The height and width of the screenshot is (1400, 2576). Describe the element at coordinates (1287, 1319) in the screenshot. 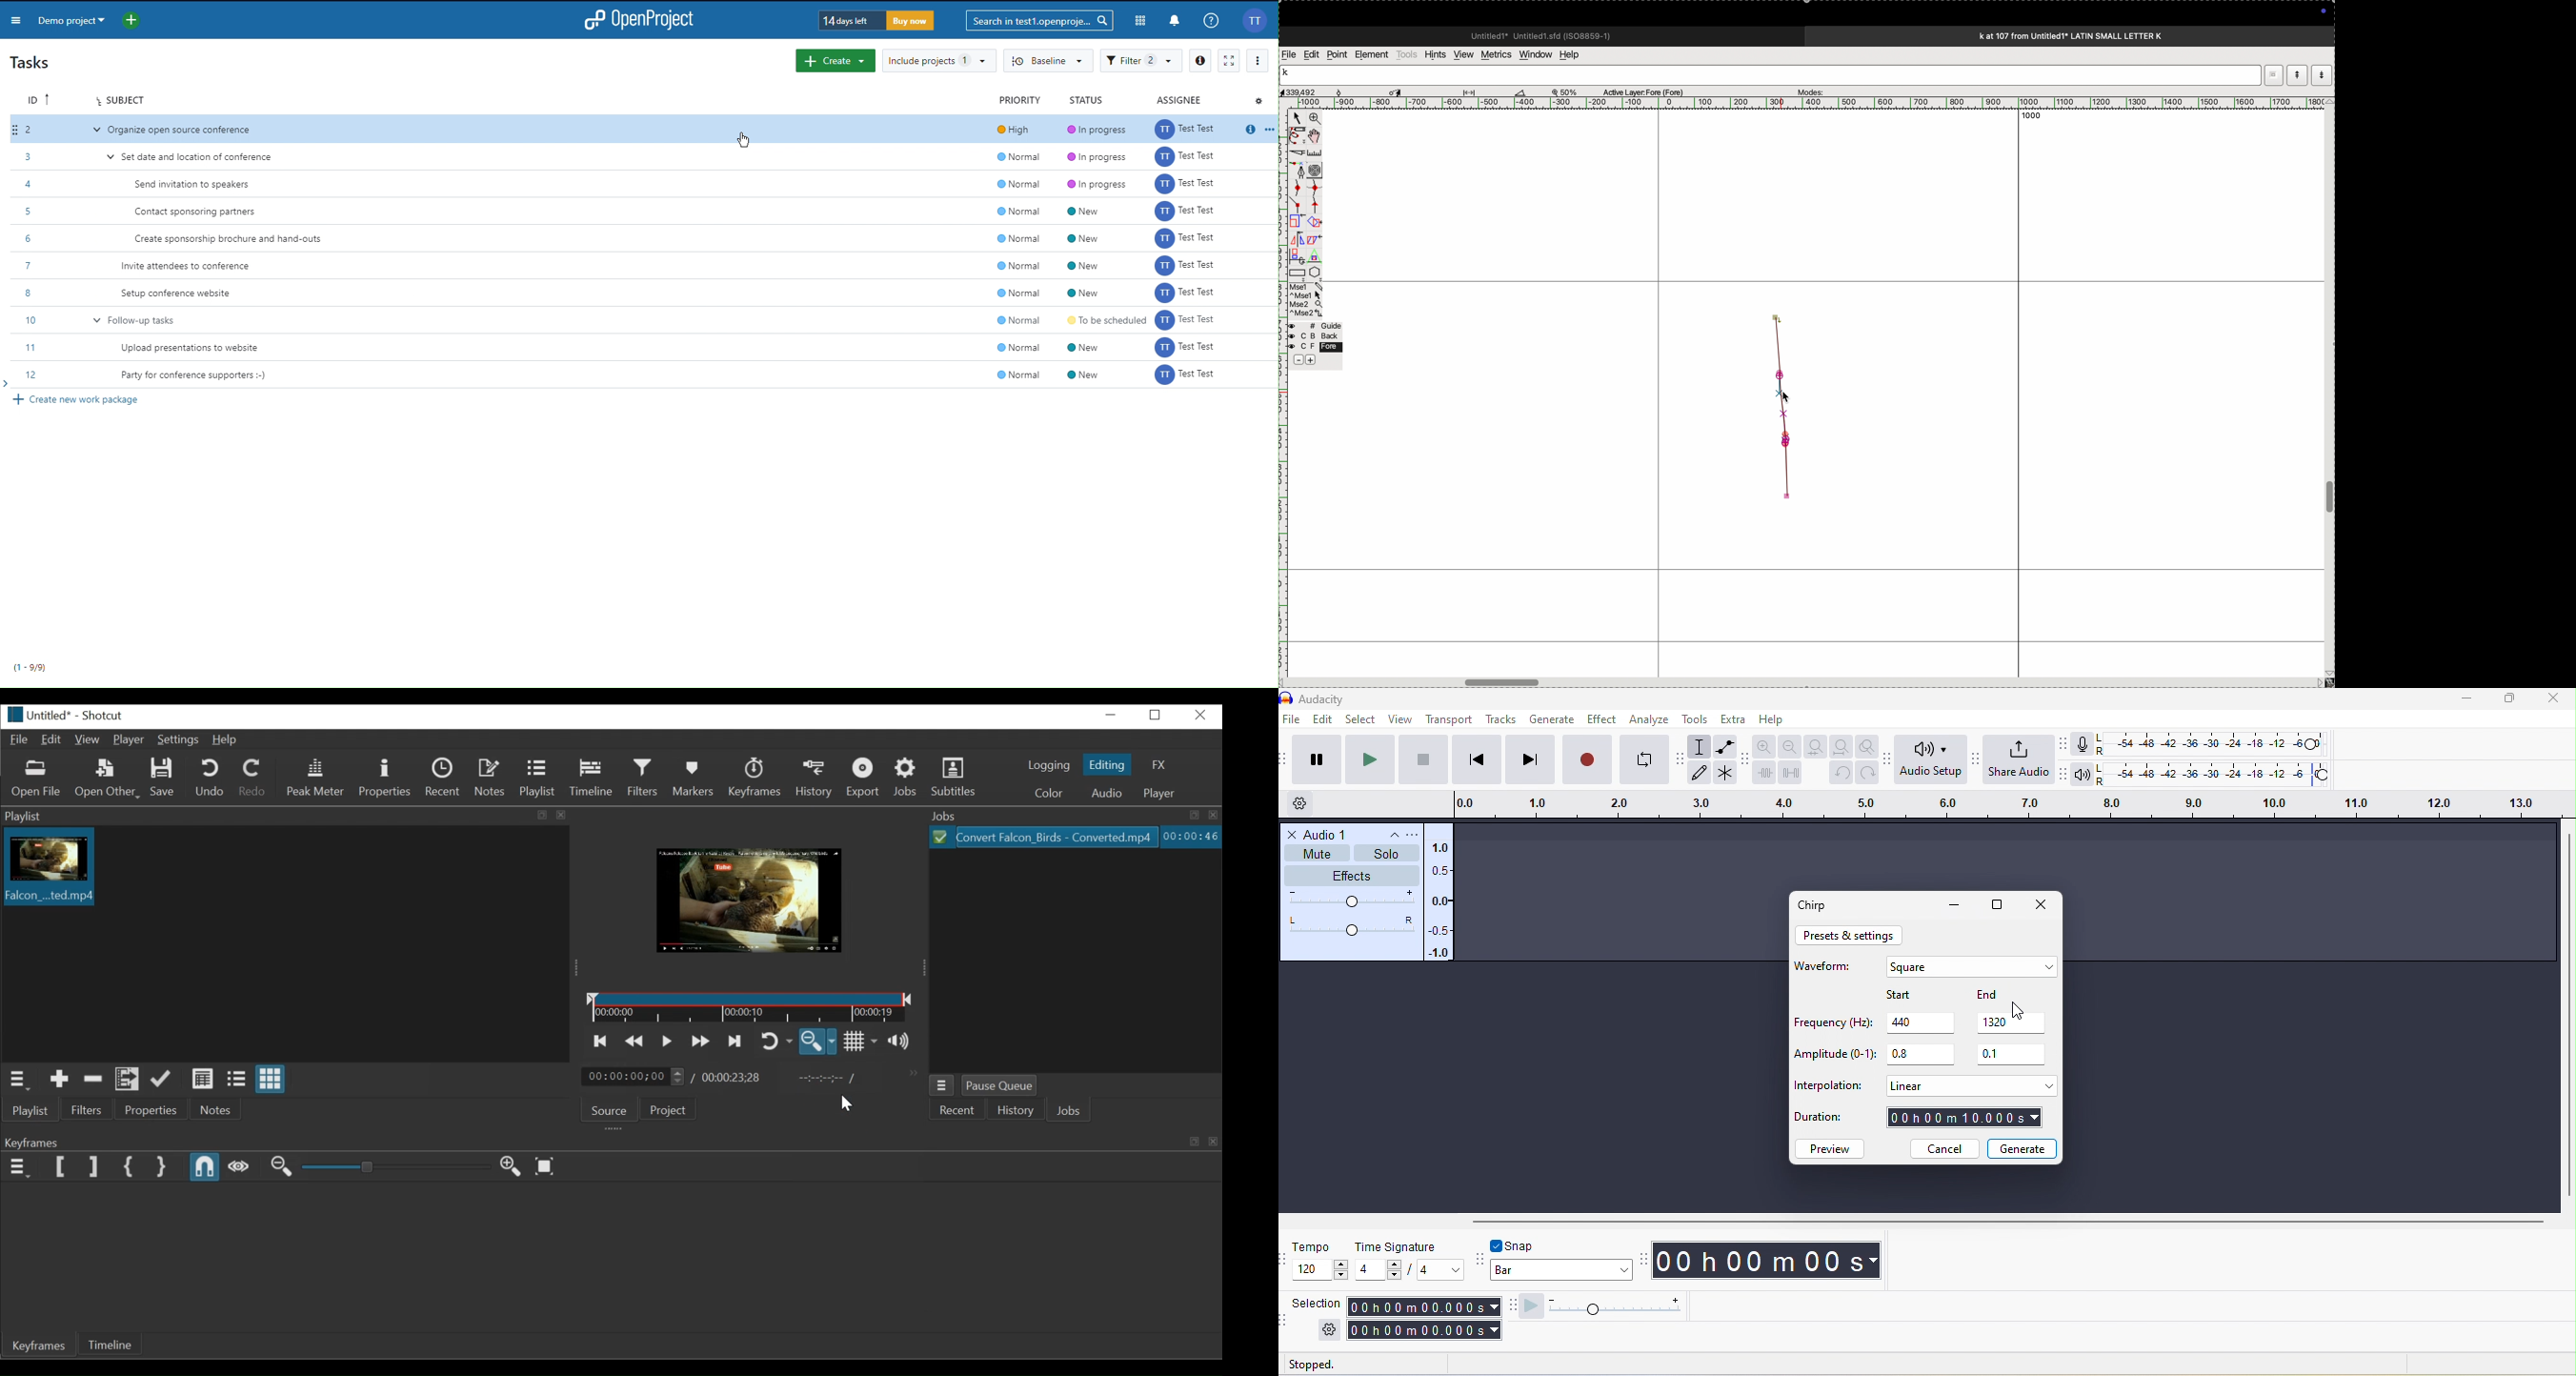

I see `audacity selection toolbar` at that location.